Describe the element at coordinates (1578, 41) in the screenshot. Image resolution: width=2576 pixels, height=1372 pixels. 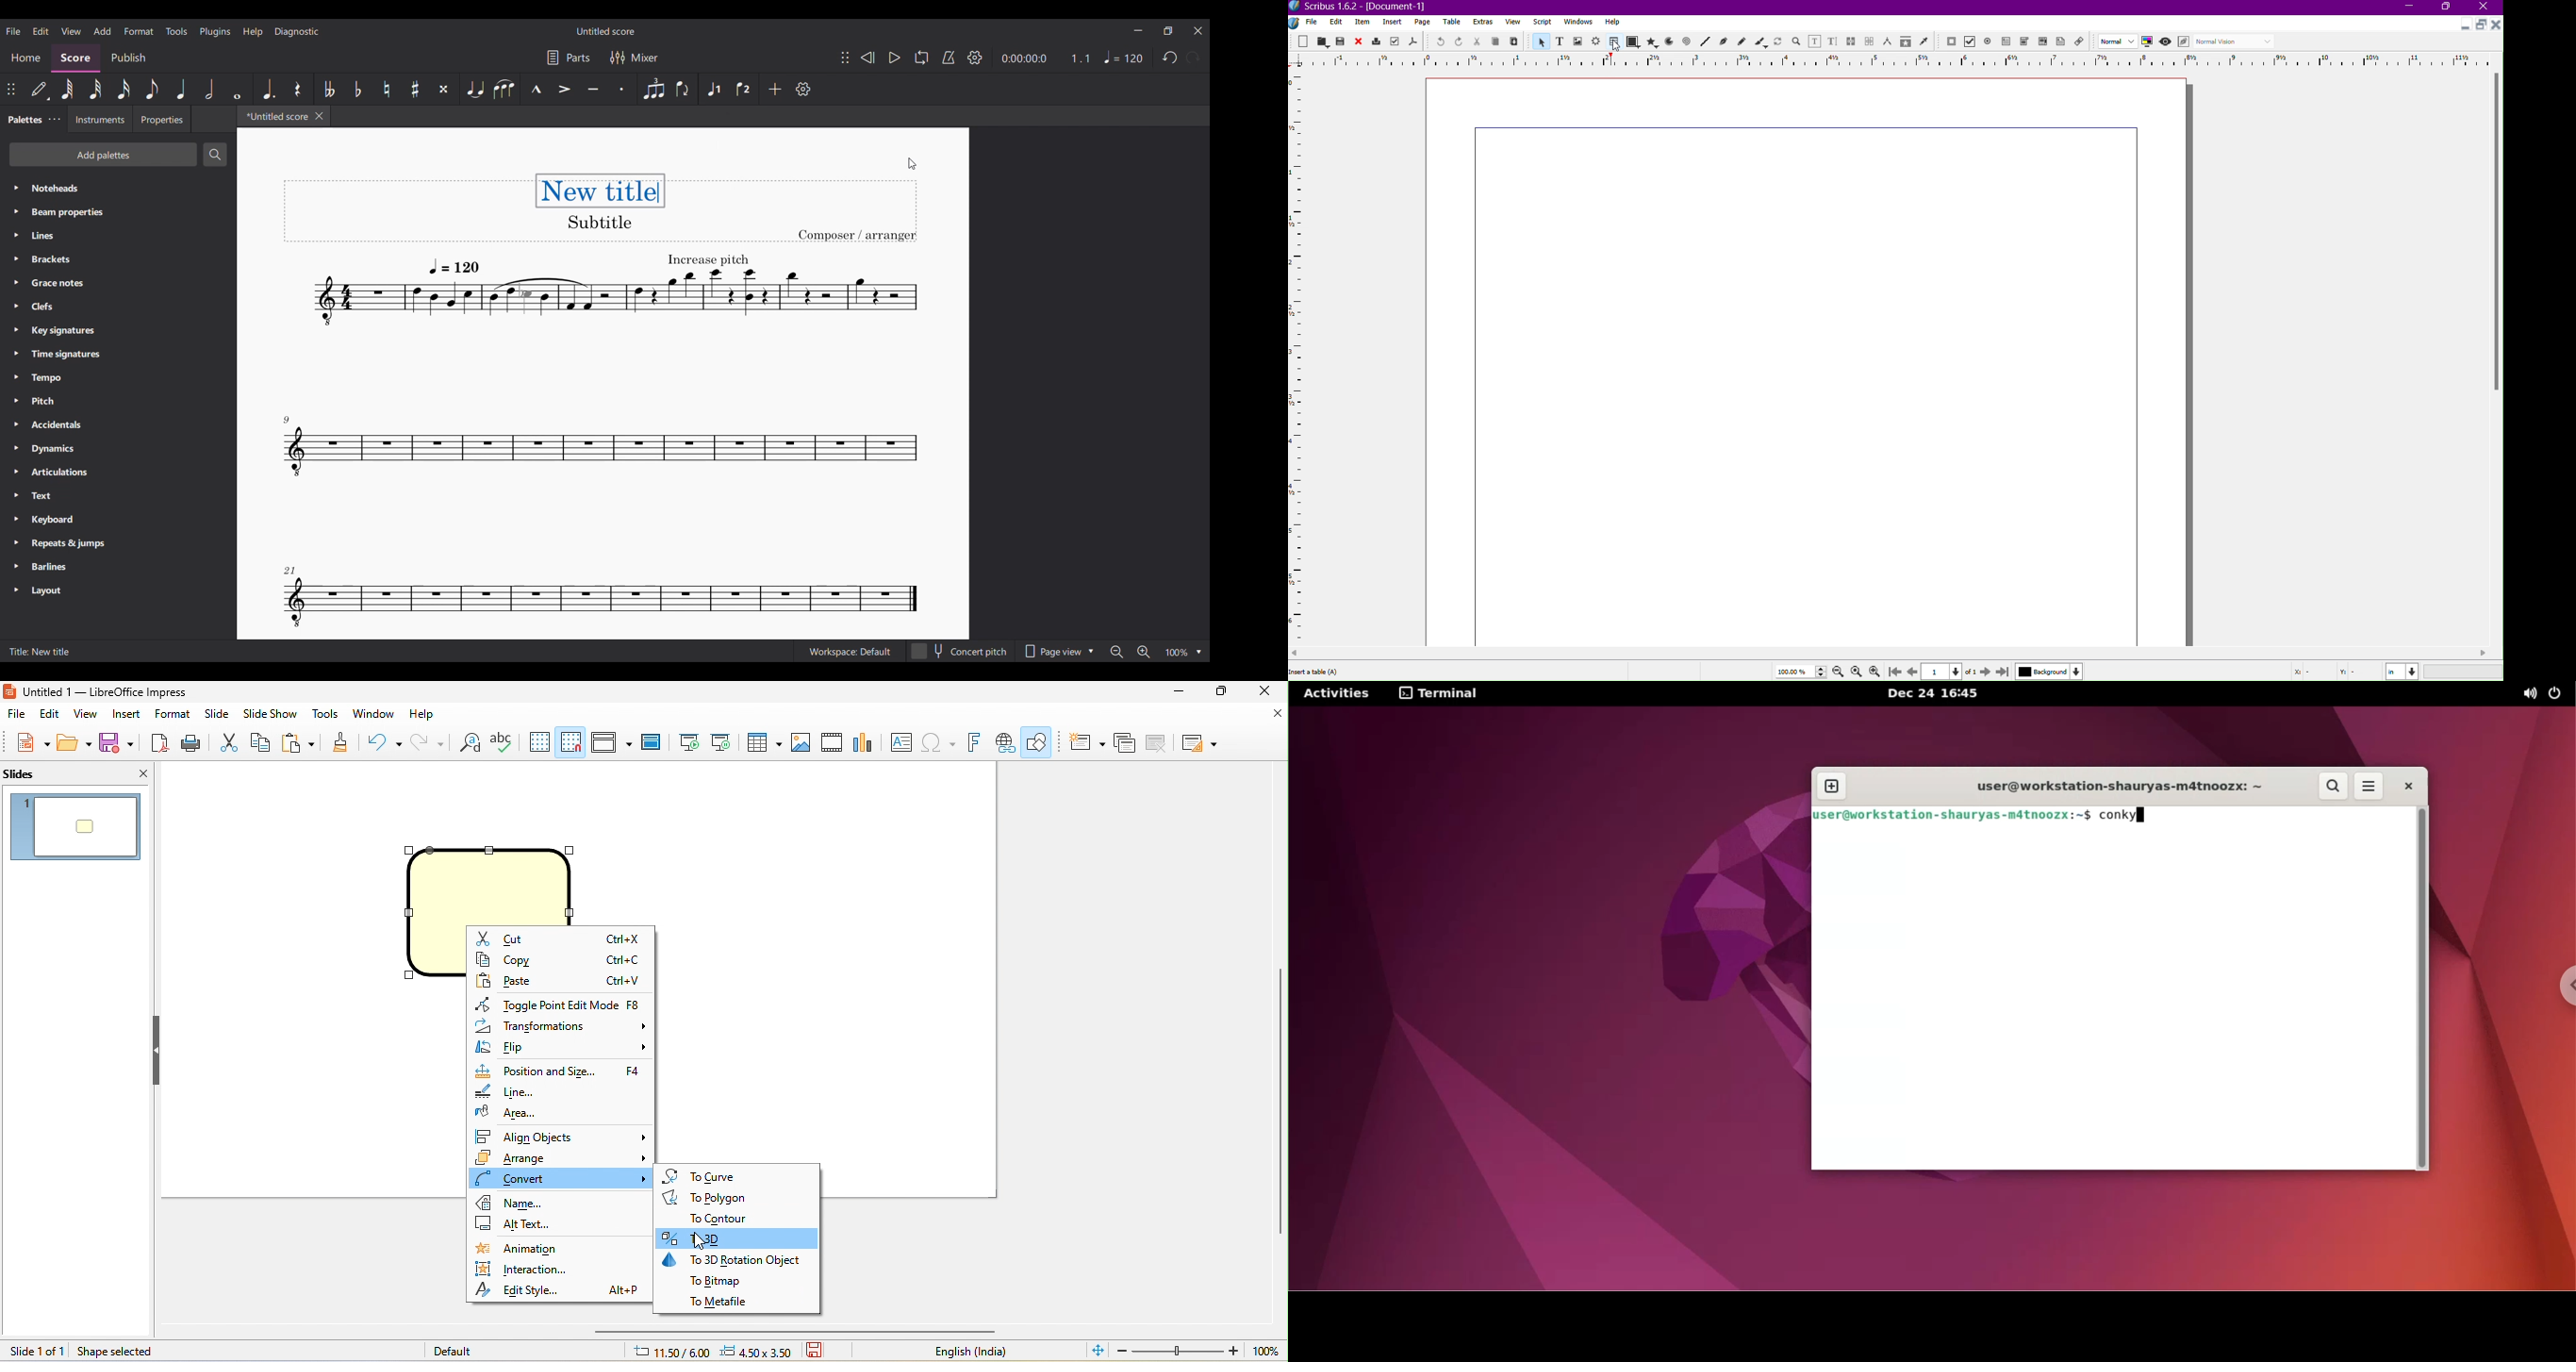
I see `Image Frame` at that location.